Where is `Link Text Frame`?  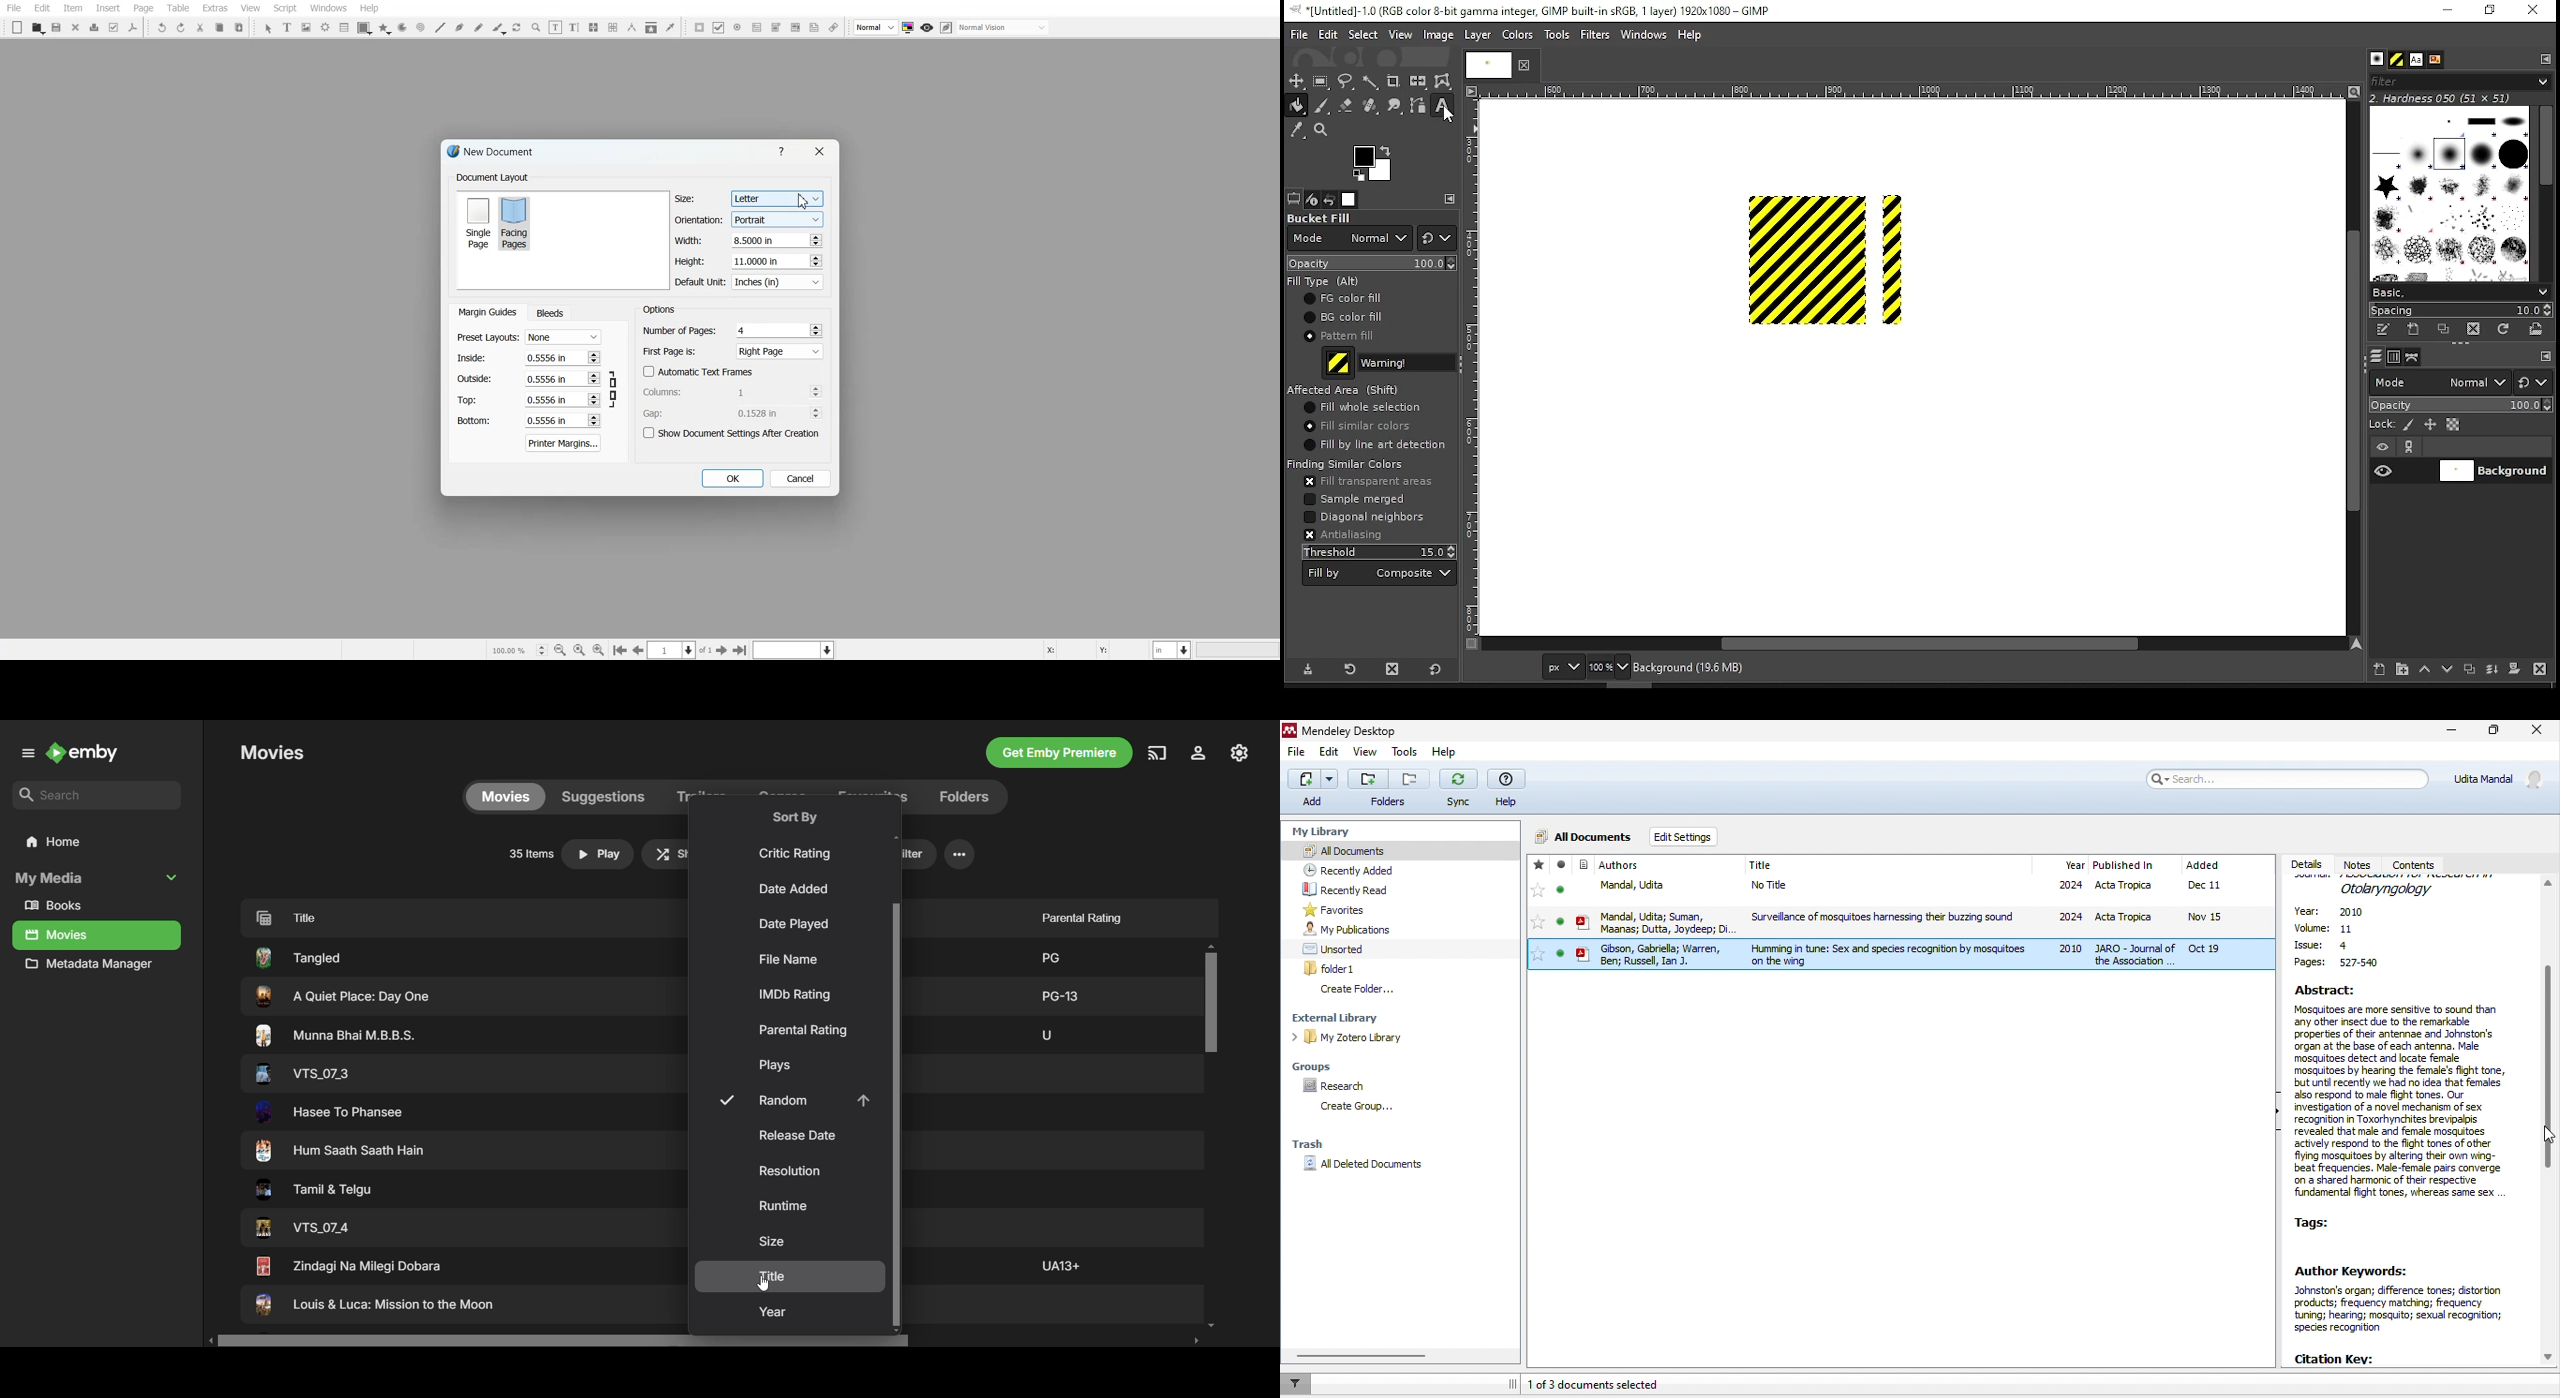 Link Text Frame is located at coordinates (593, 27).